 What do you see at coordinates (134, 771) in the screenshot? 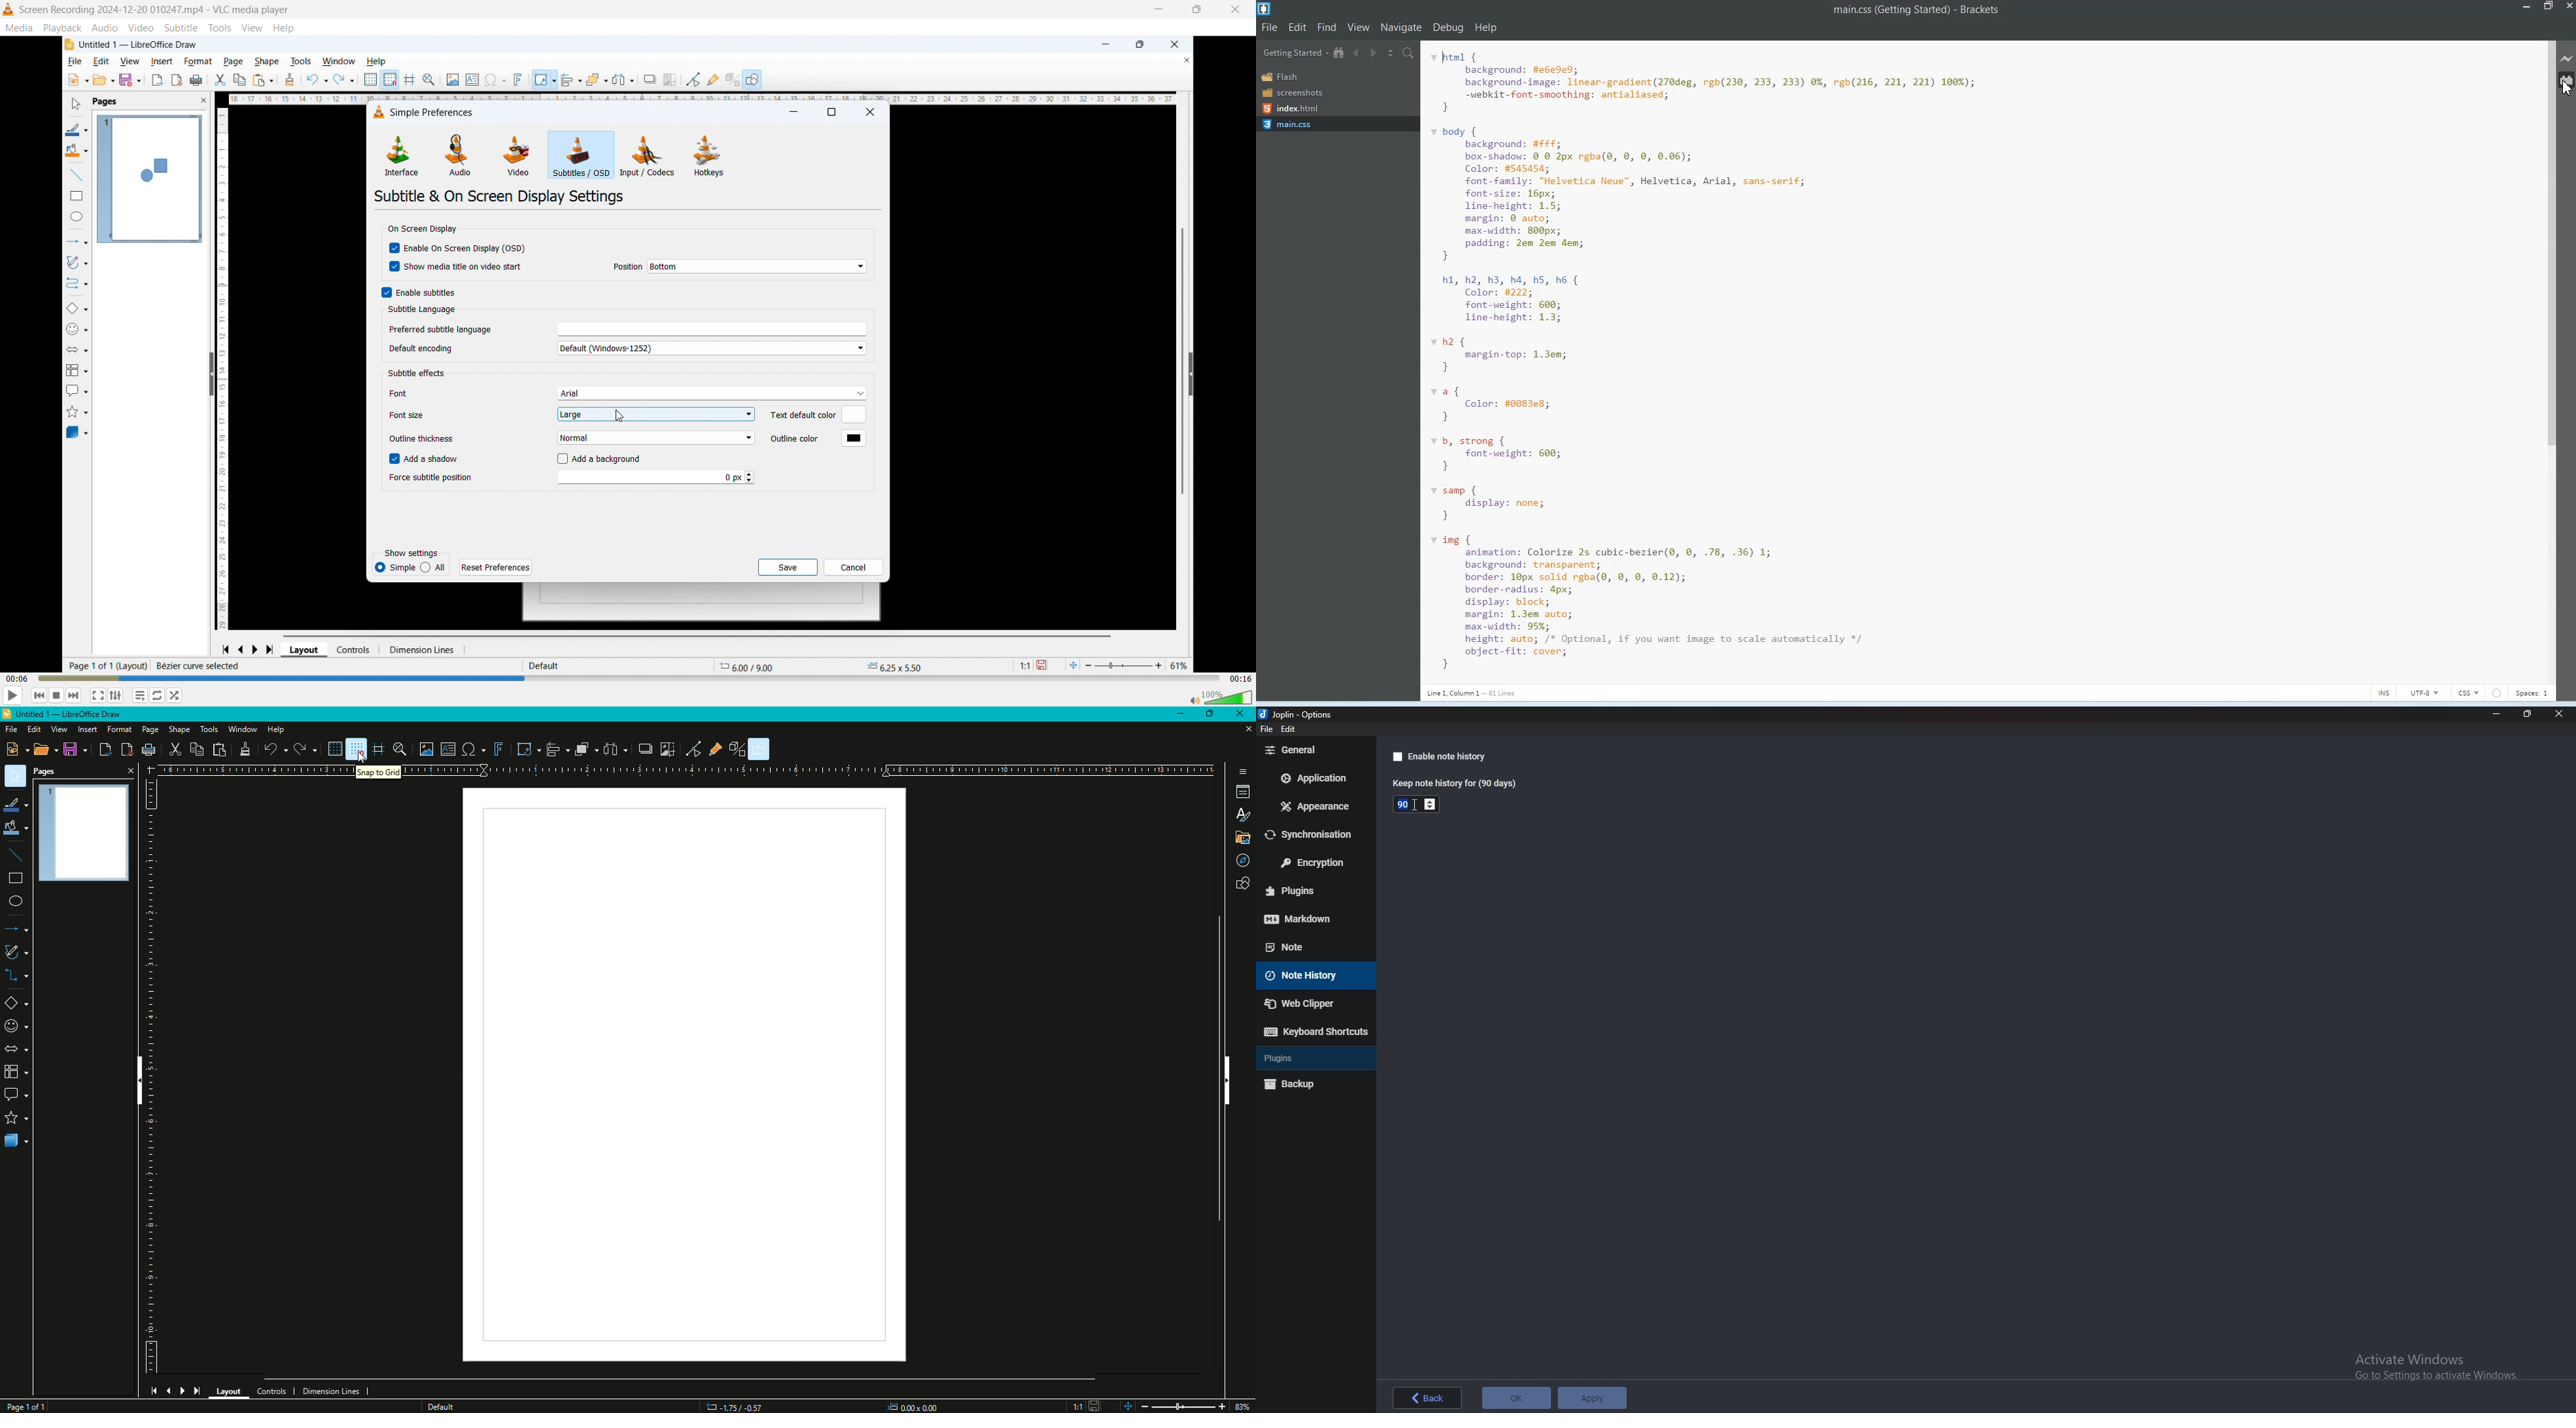
I see `Close` at bounding box center [134, 771].